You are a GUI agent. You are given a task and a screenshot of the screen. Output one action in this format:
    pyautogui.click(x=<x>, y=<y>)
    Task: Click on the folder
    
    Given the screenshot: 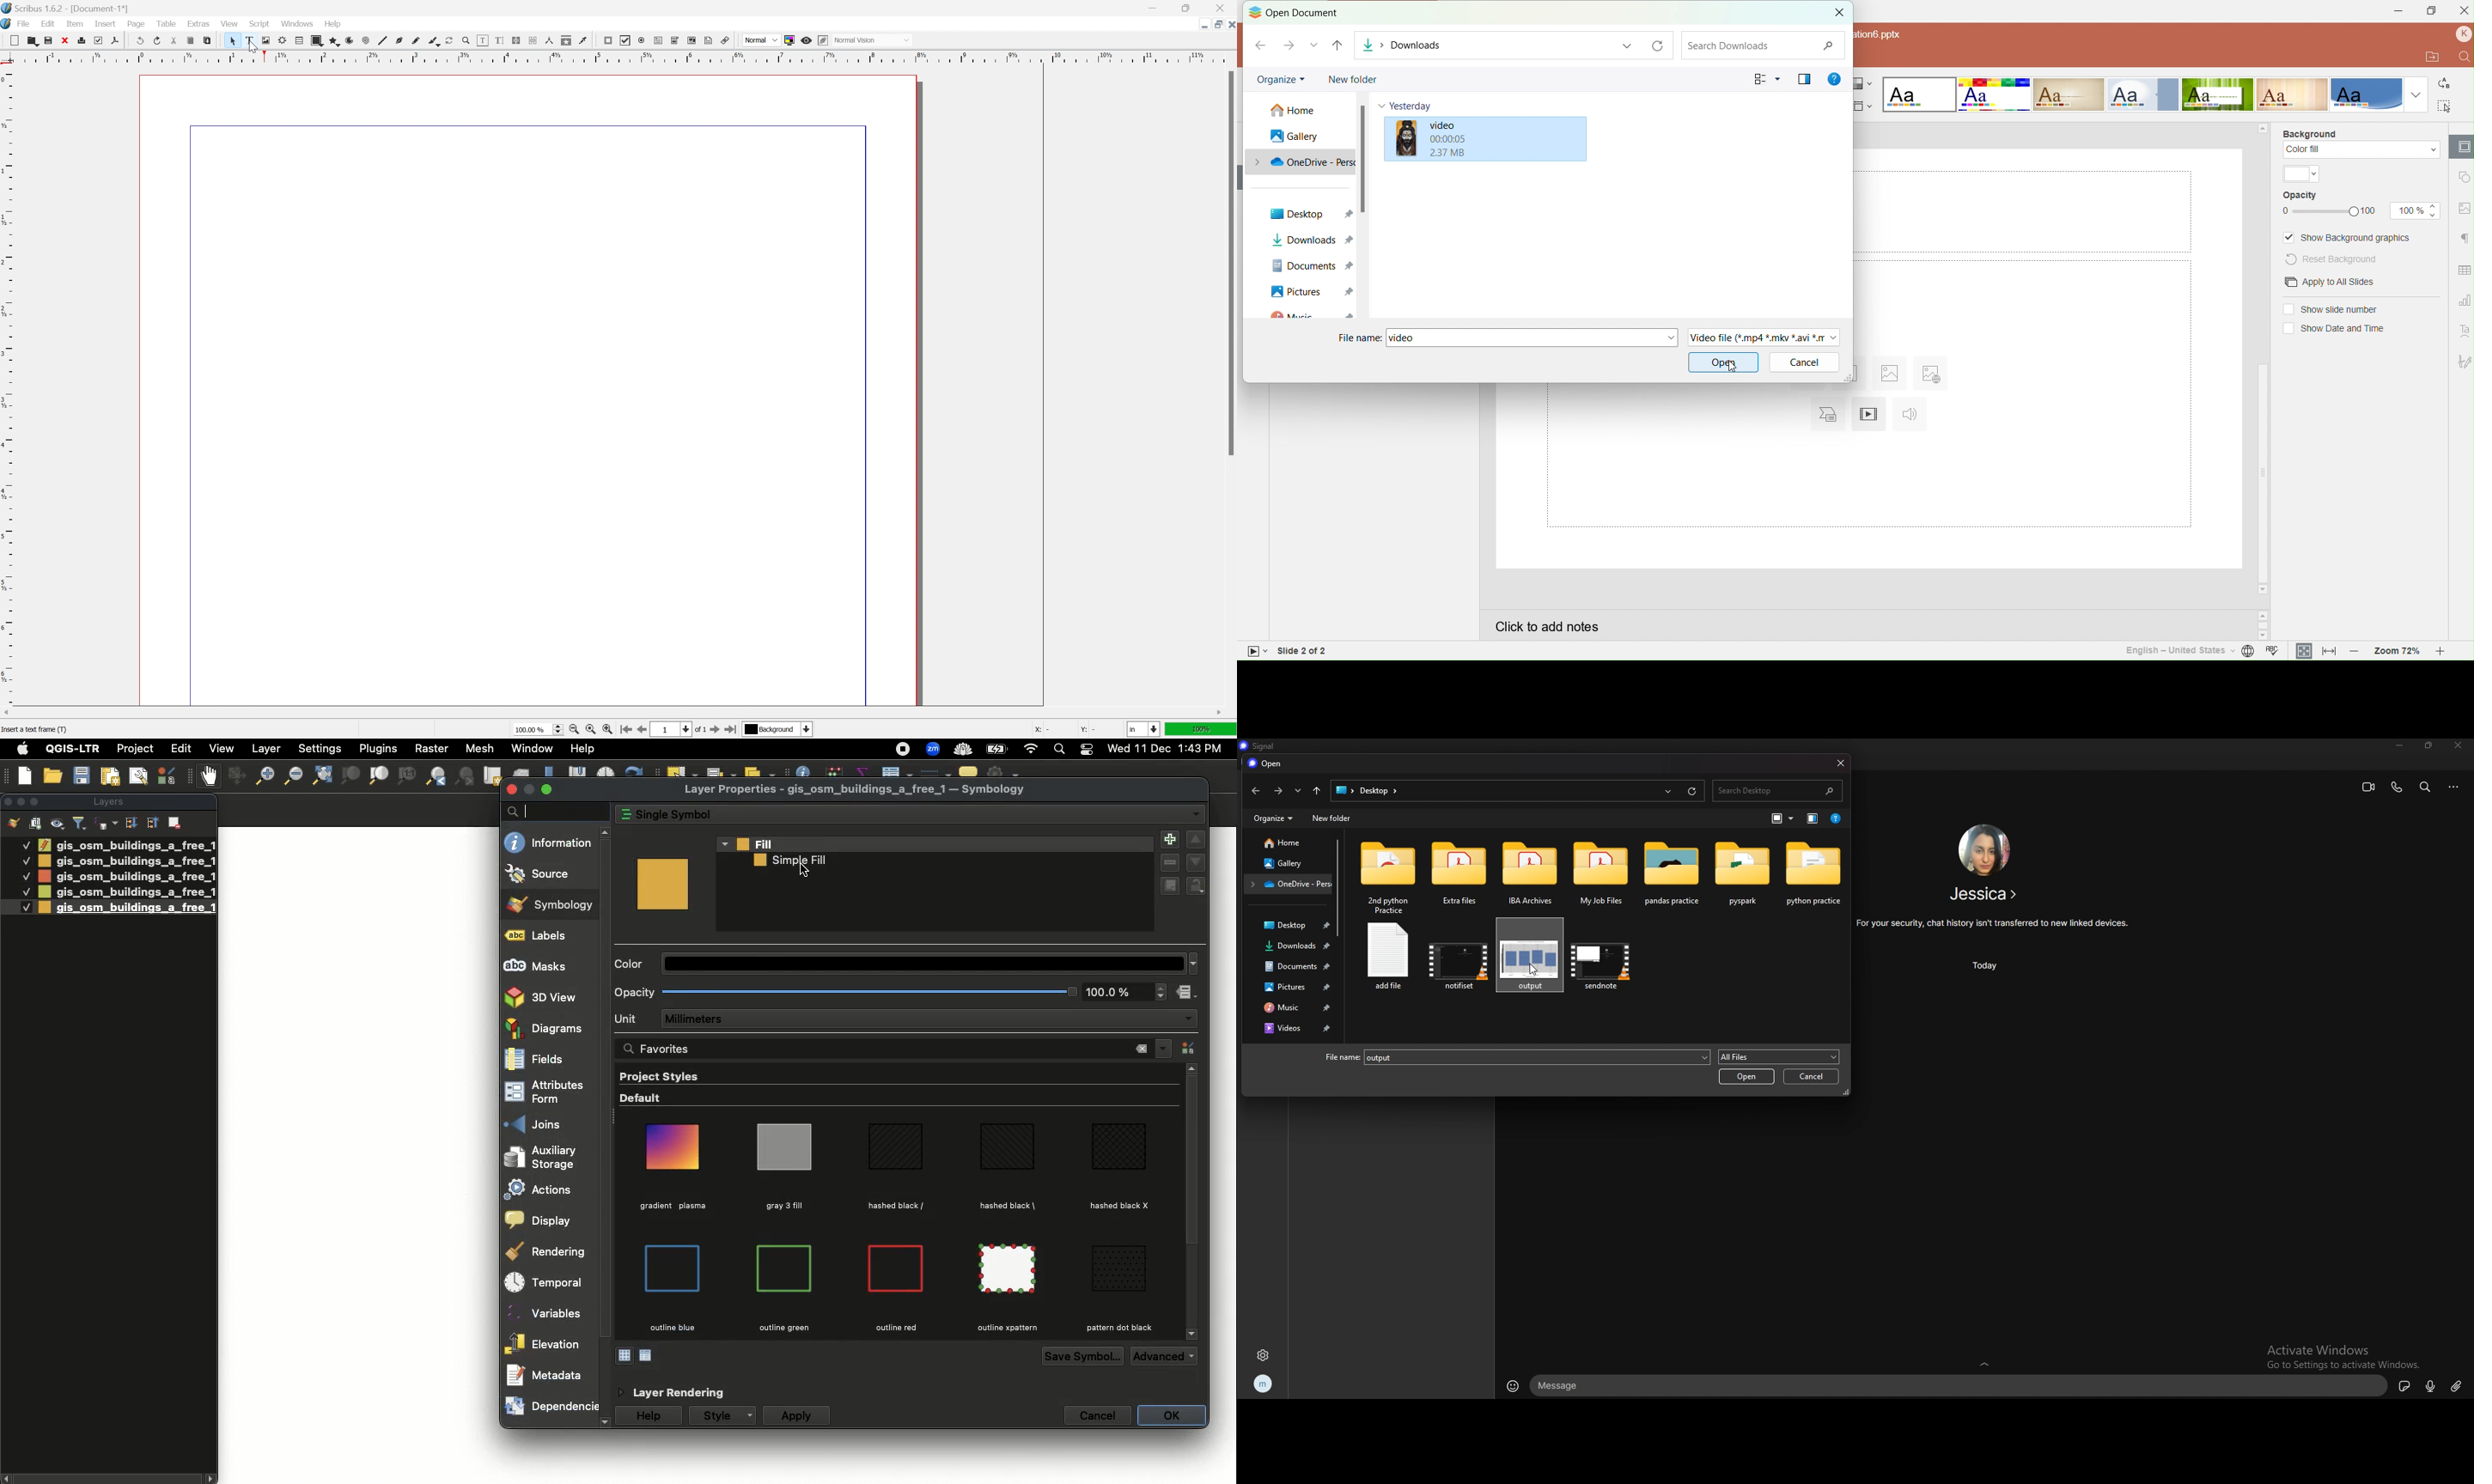 What is the action you would take?
    pyautogui.click(x=1674, y=874)
    